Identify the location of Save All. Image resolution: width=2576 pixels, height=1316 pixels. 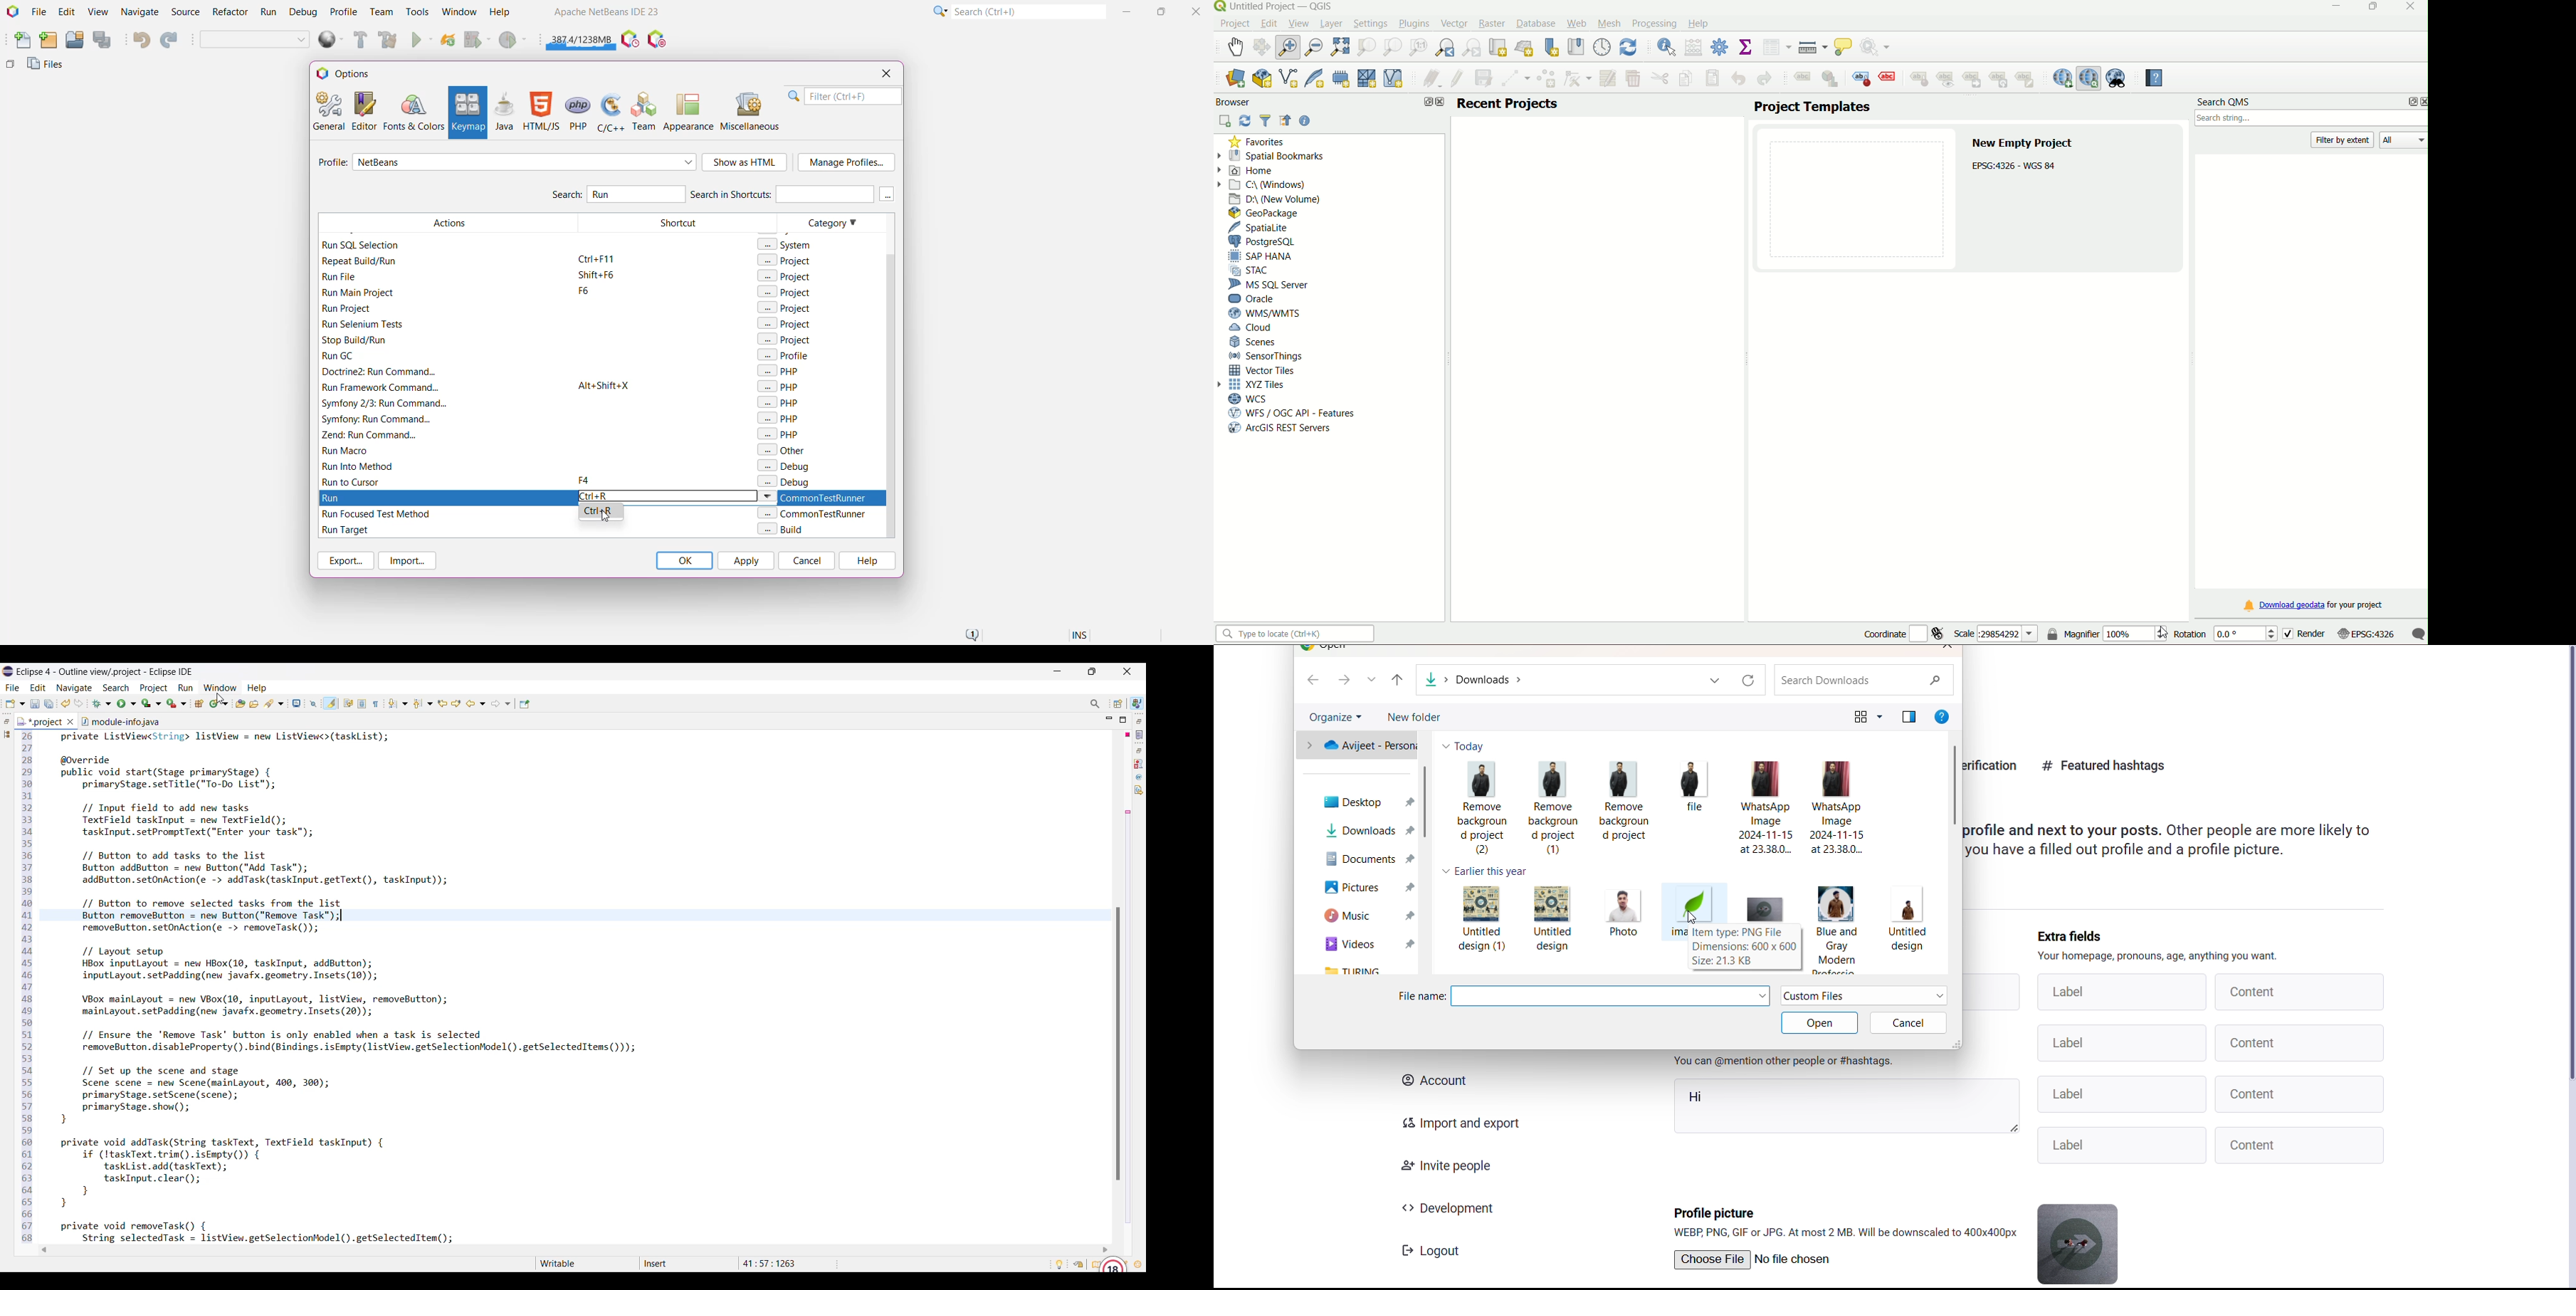
(103, 40).